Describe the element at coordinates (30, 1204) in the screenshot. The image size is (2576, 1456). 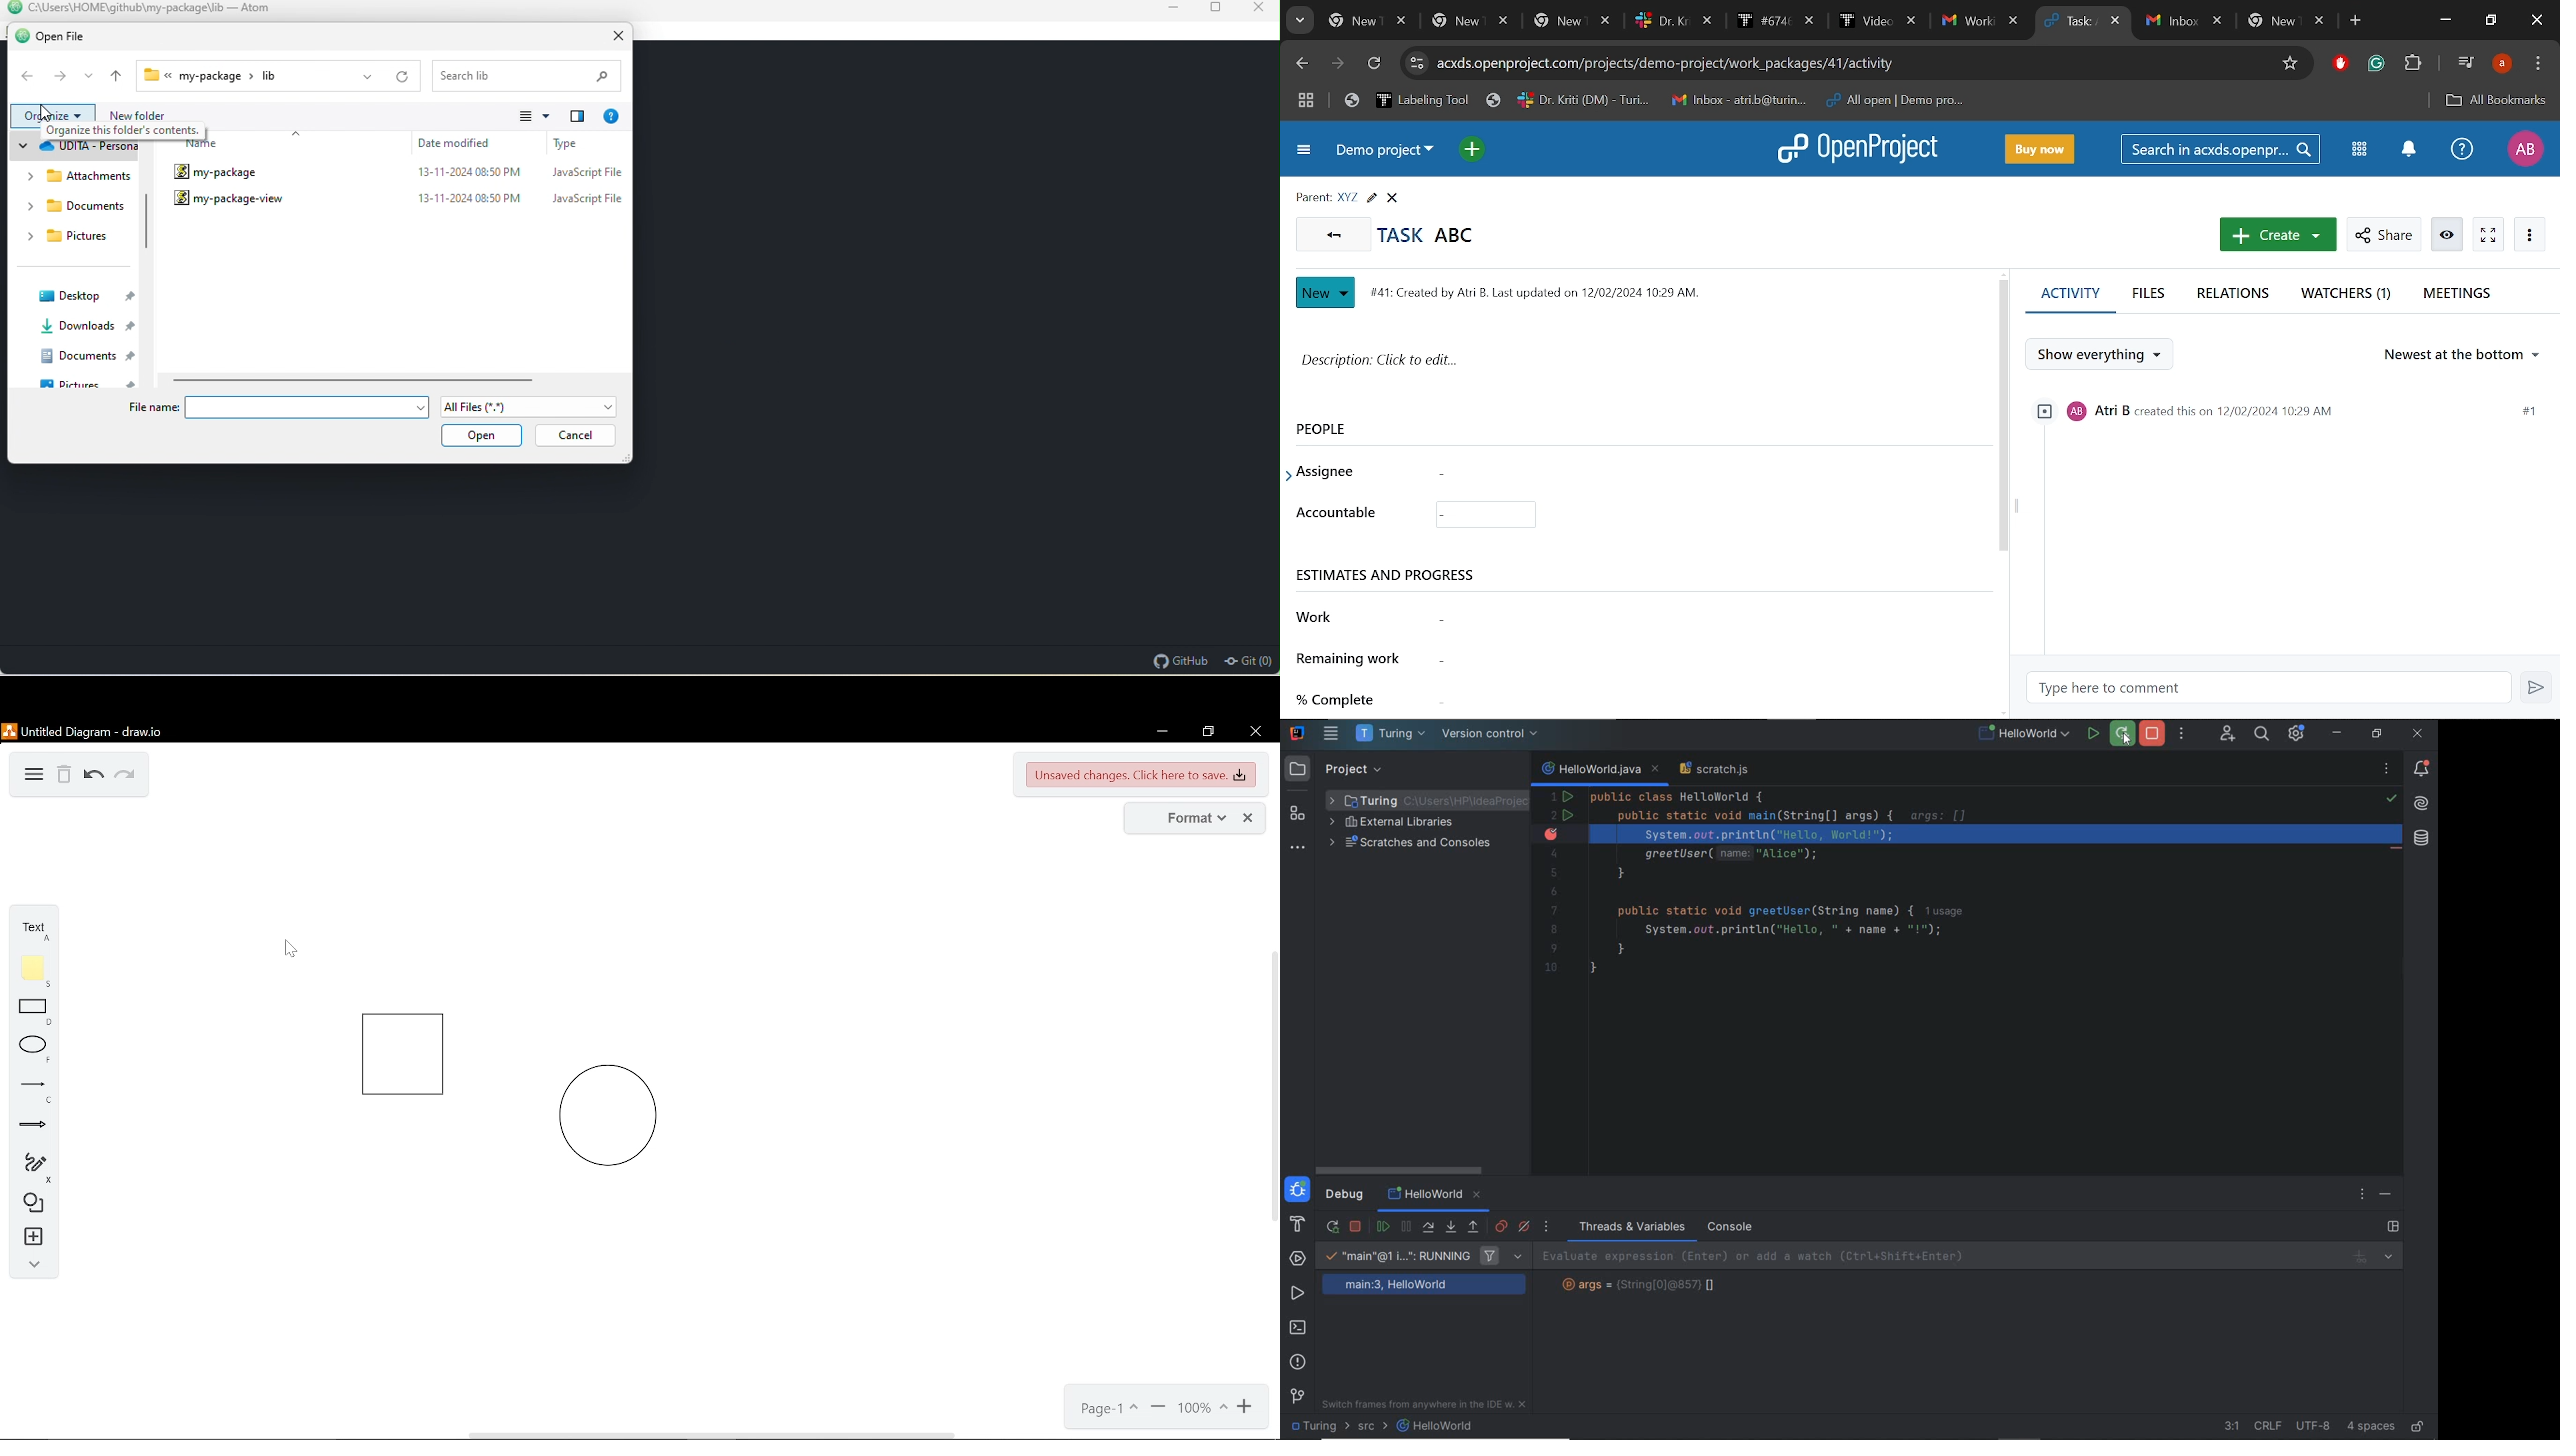
I see `shapes` at that location.